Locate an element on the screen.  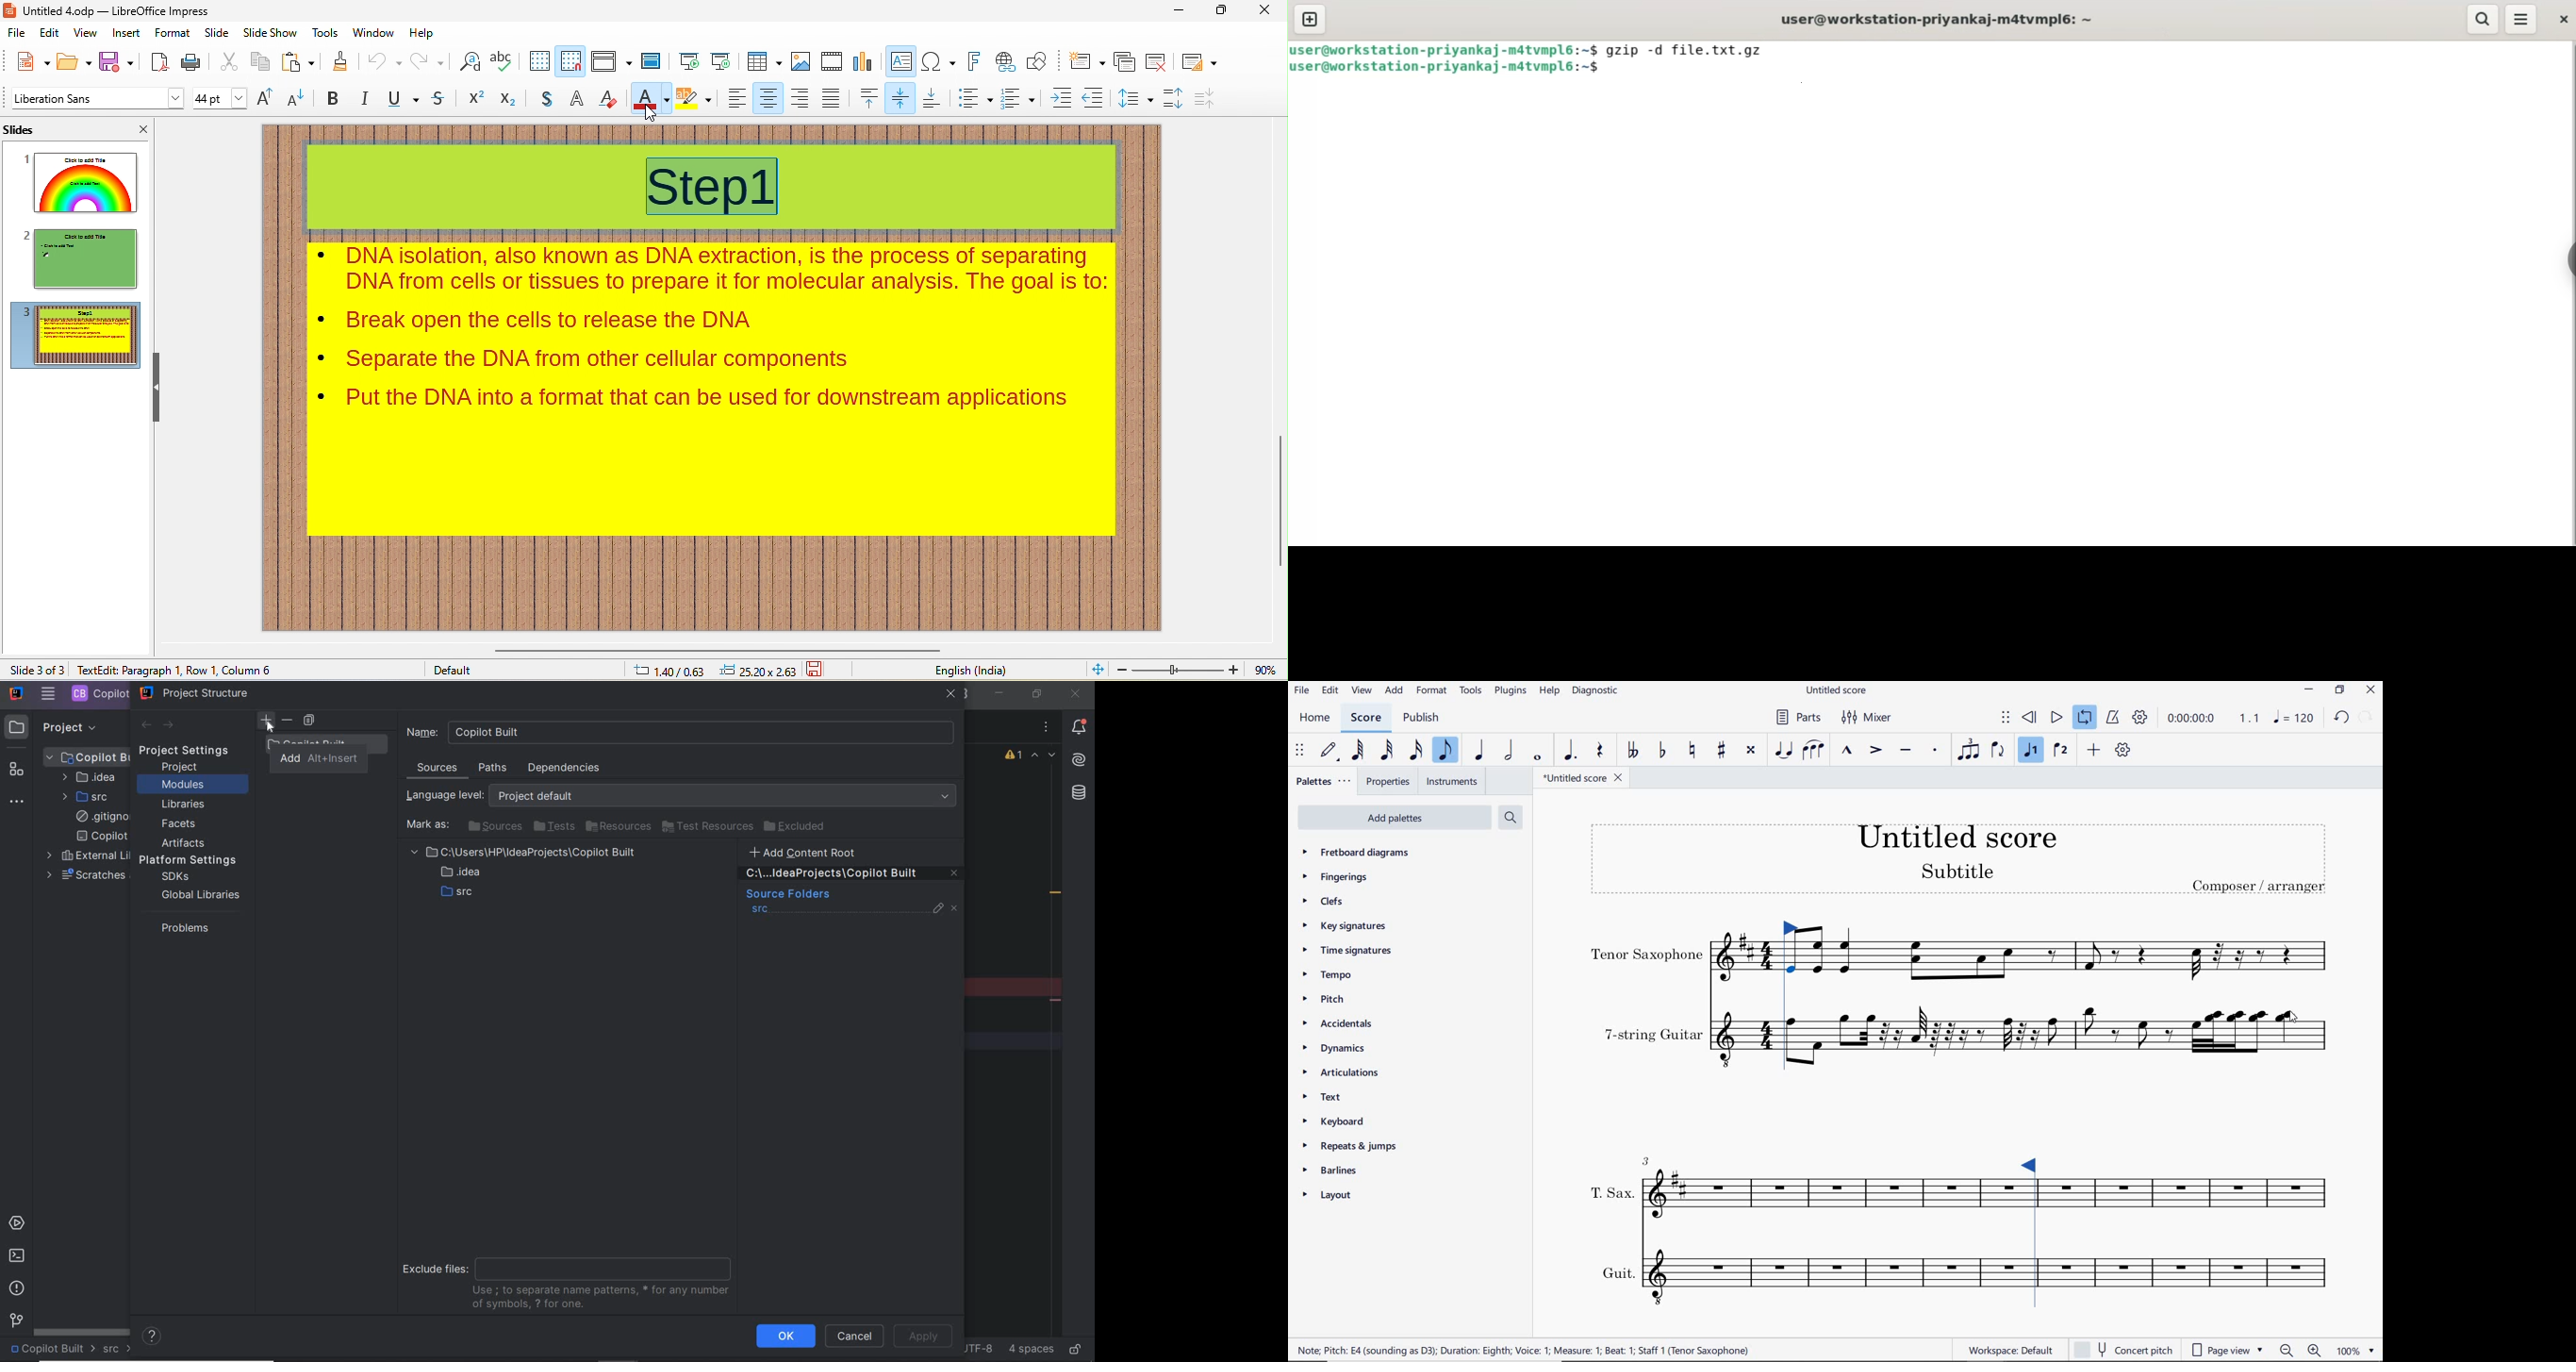
user@workstation-priyankaj-m4tvmplé: ~ is located at coordinates (1938, 20).